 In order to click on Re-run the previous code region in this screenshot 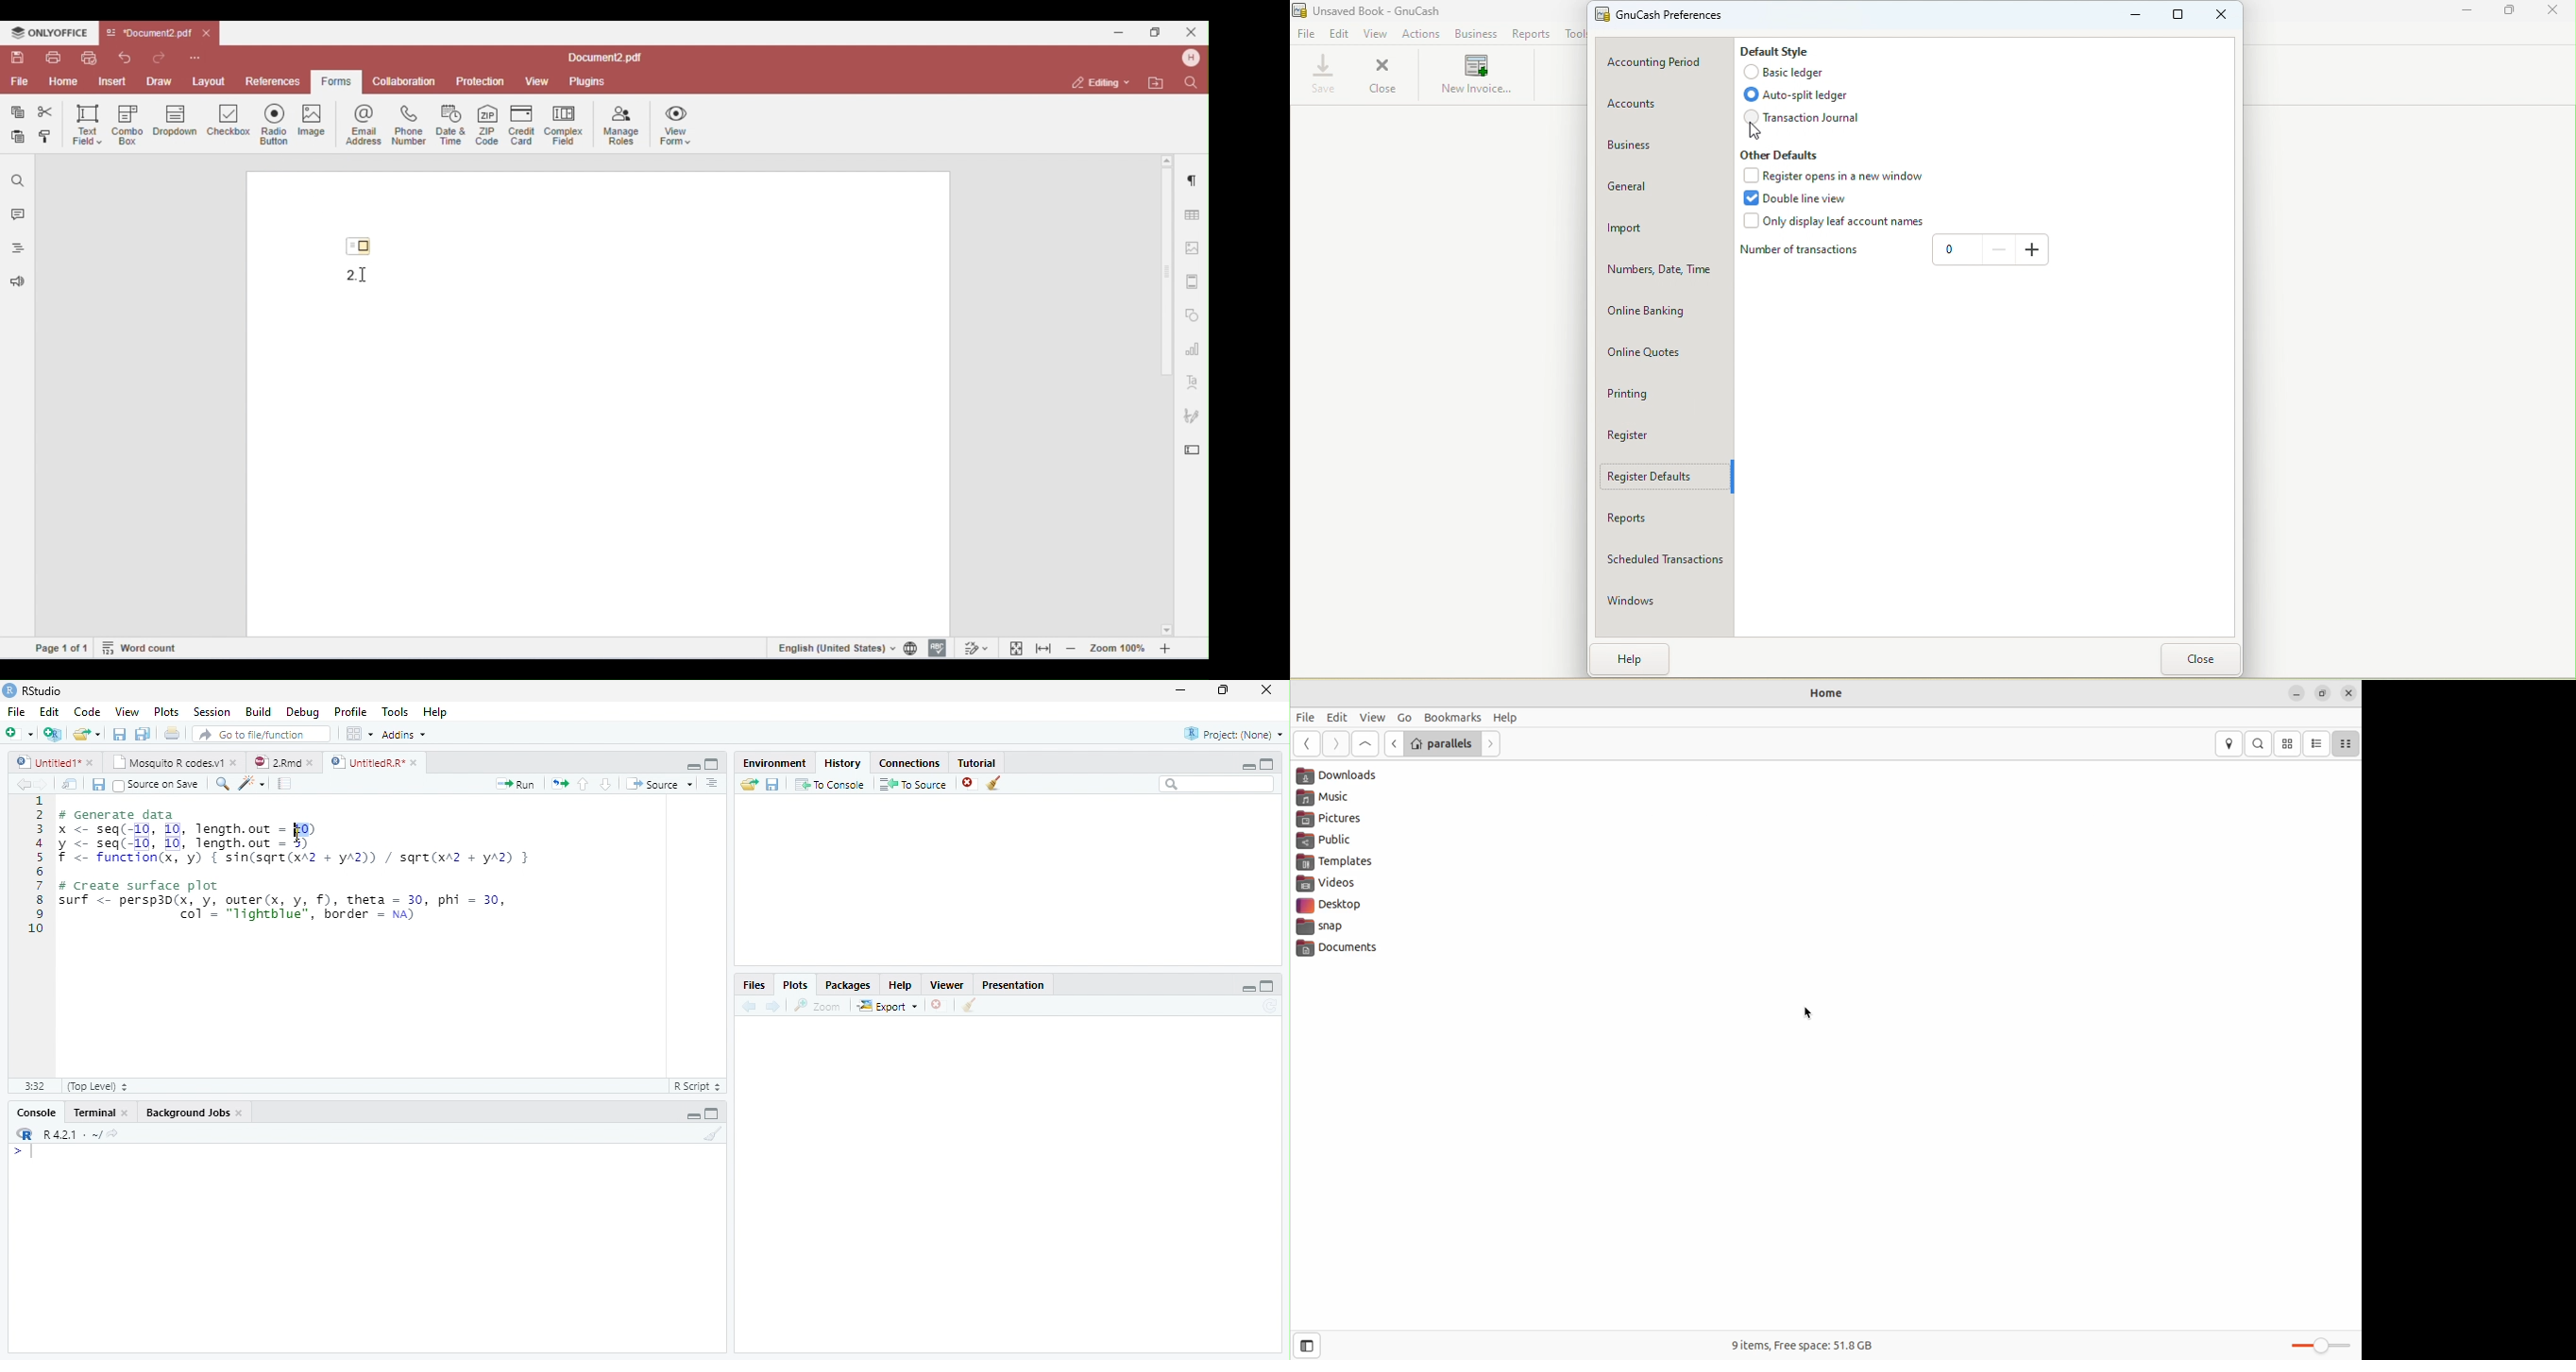, I will do `click(559, 783)`.